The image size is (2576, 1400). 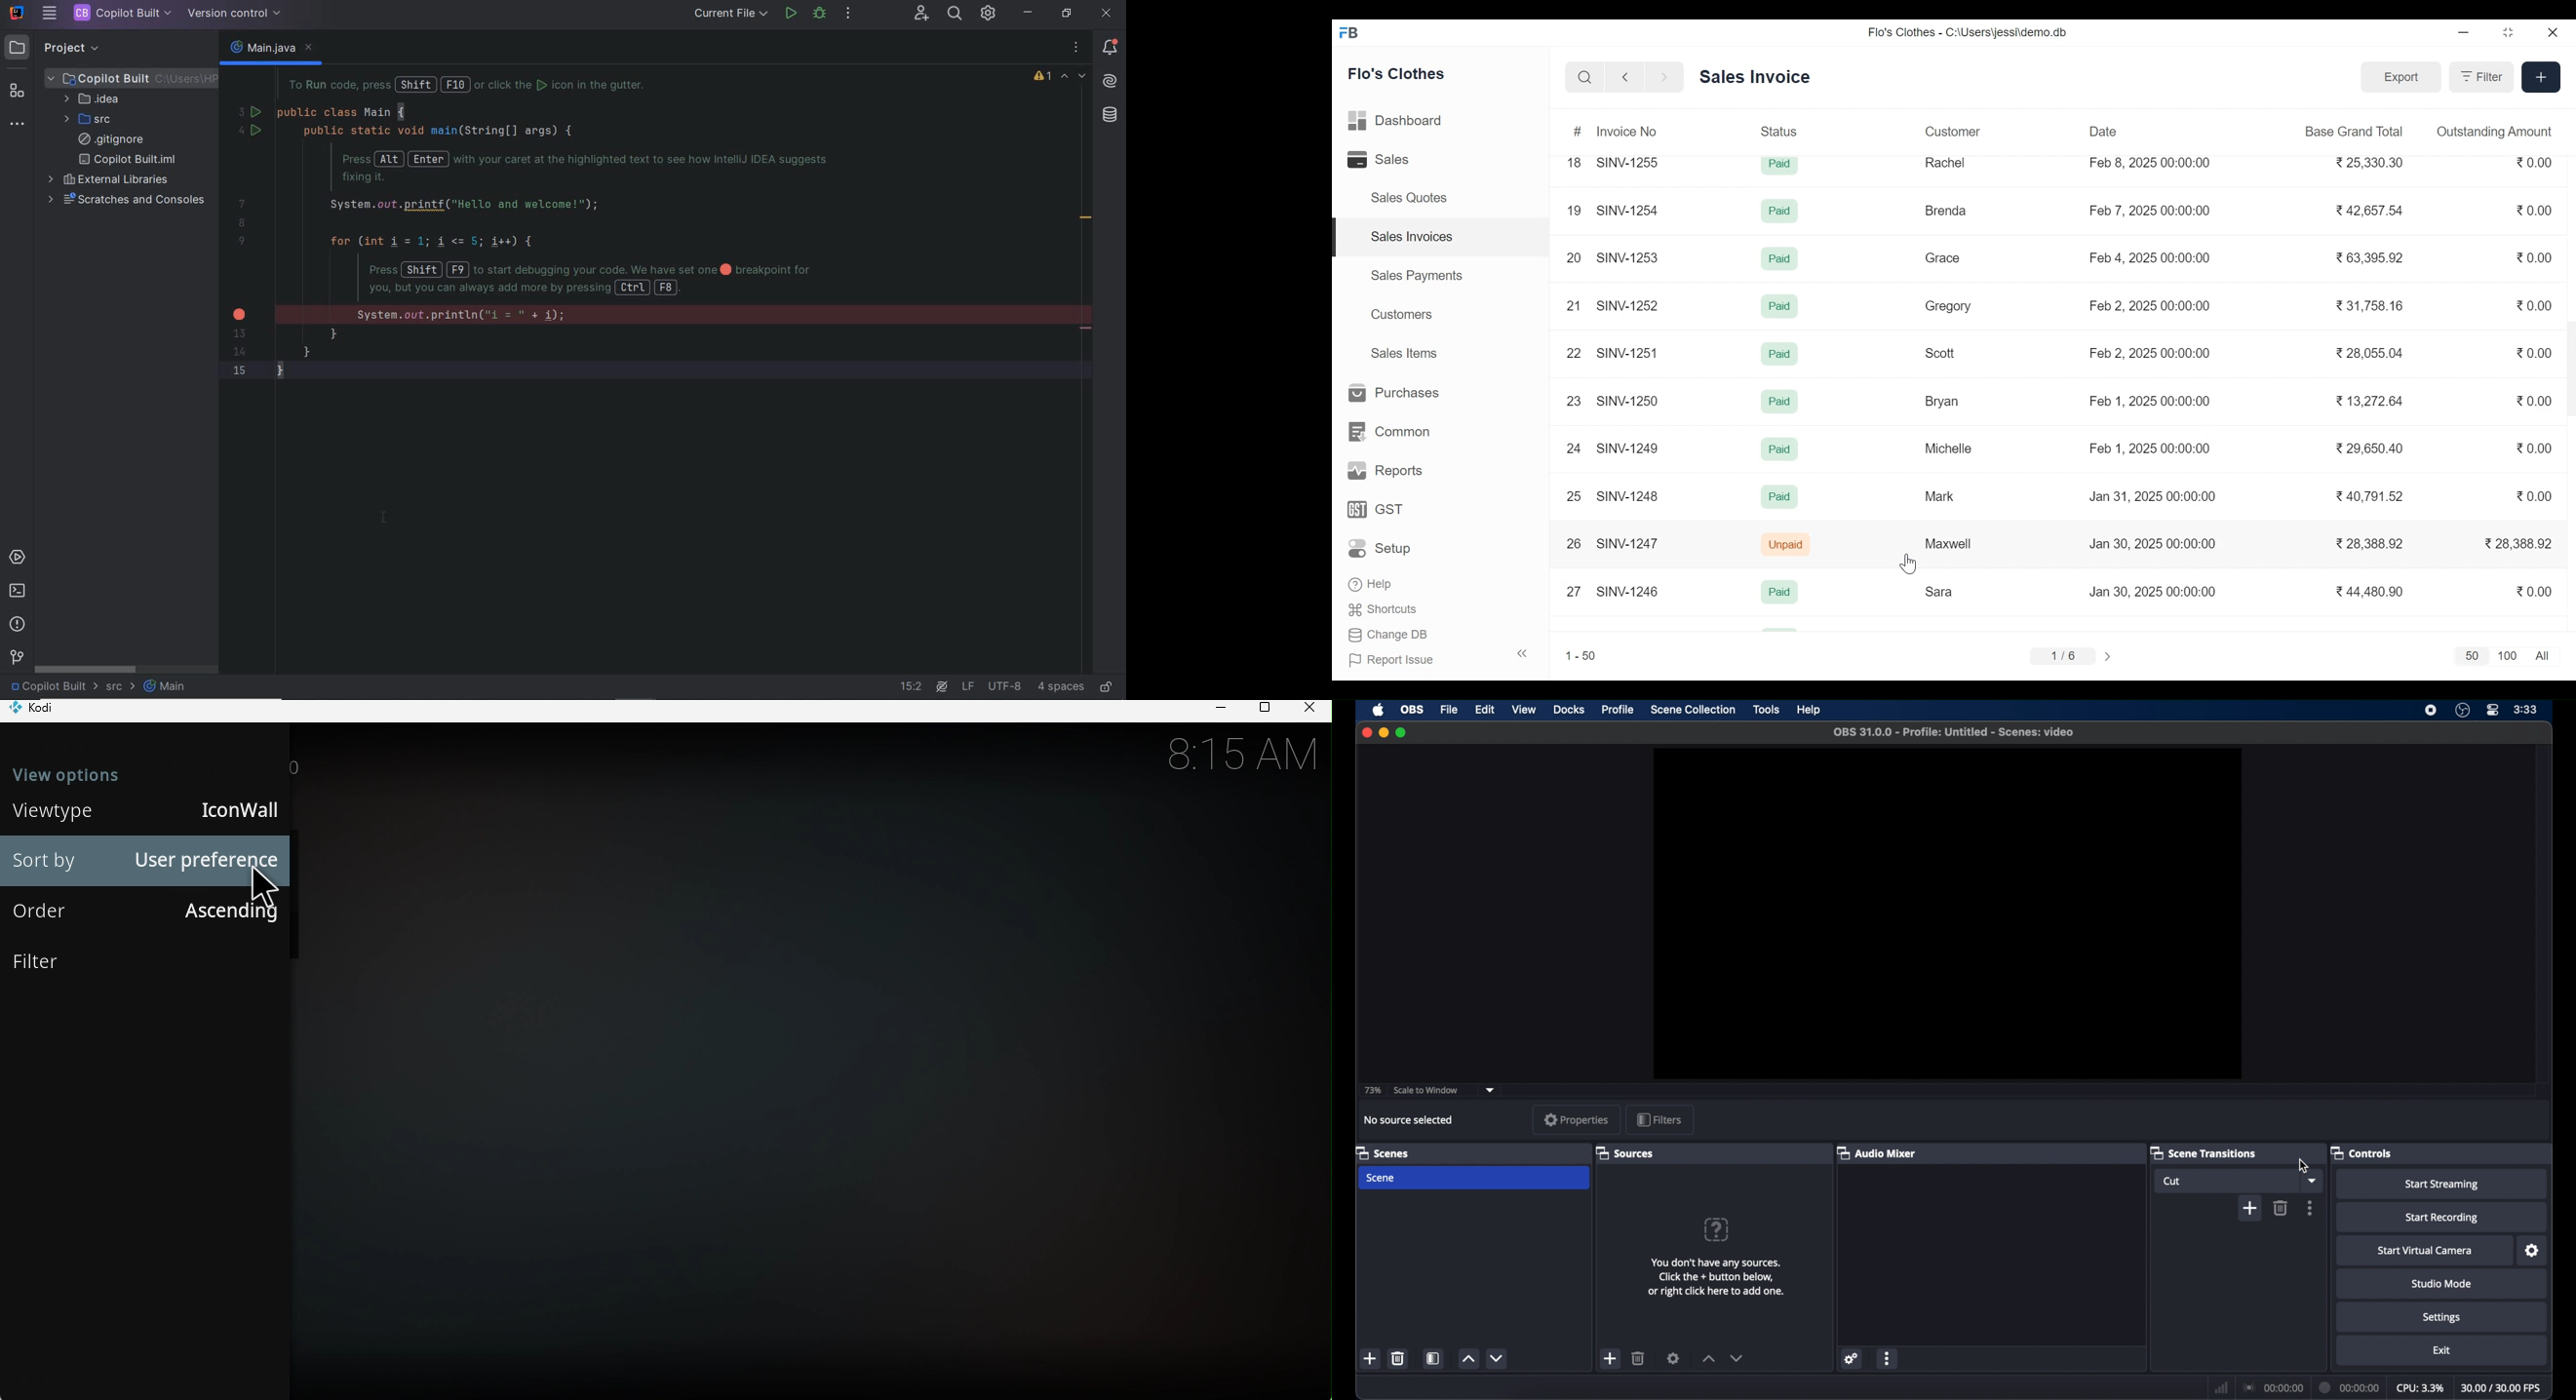 What do you see at coordinates (1630, 543) in the screenshot?
I see `SINV-1247` at bounding box center [1630, 543].